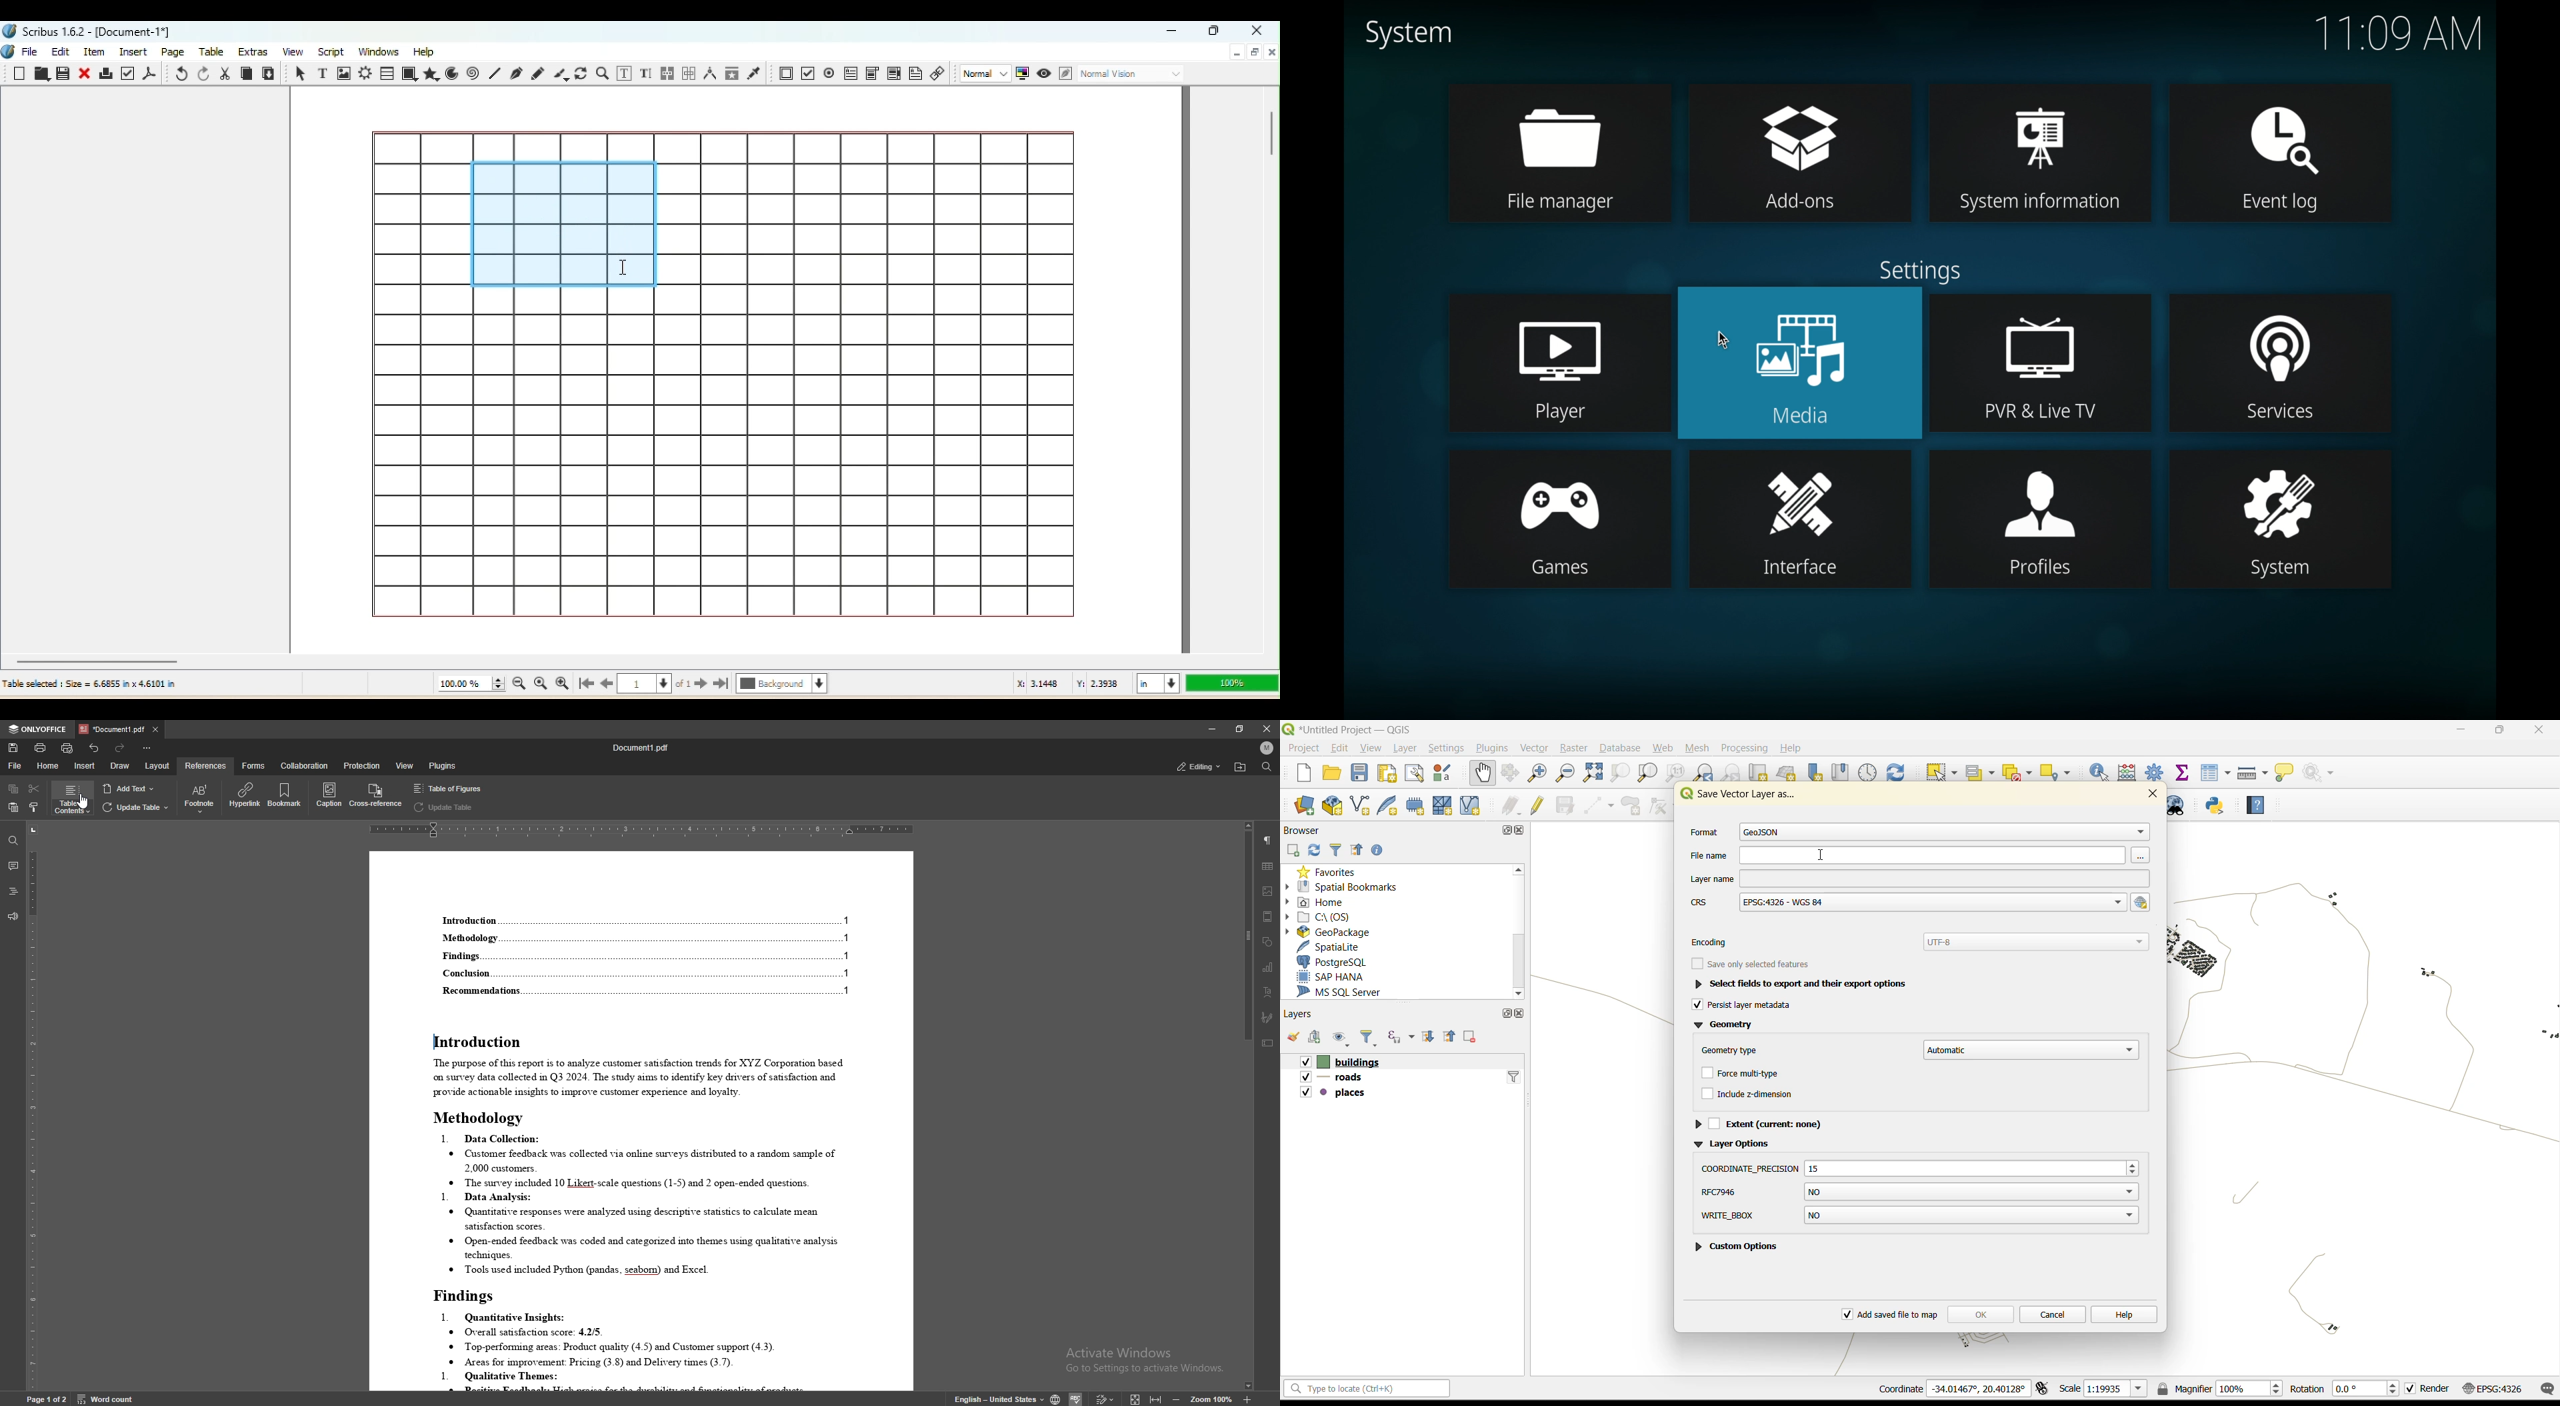 The height and width of the screenshot is (1428, 2576). What do you see at coordinates (655, 686) in the screenshot?
I see `Select the current page` at bounding box center [655, 686].